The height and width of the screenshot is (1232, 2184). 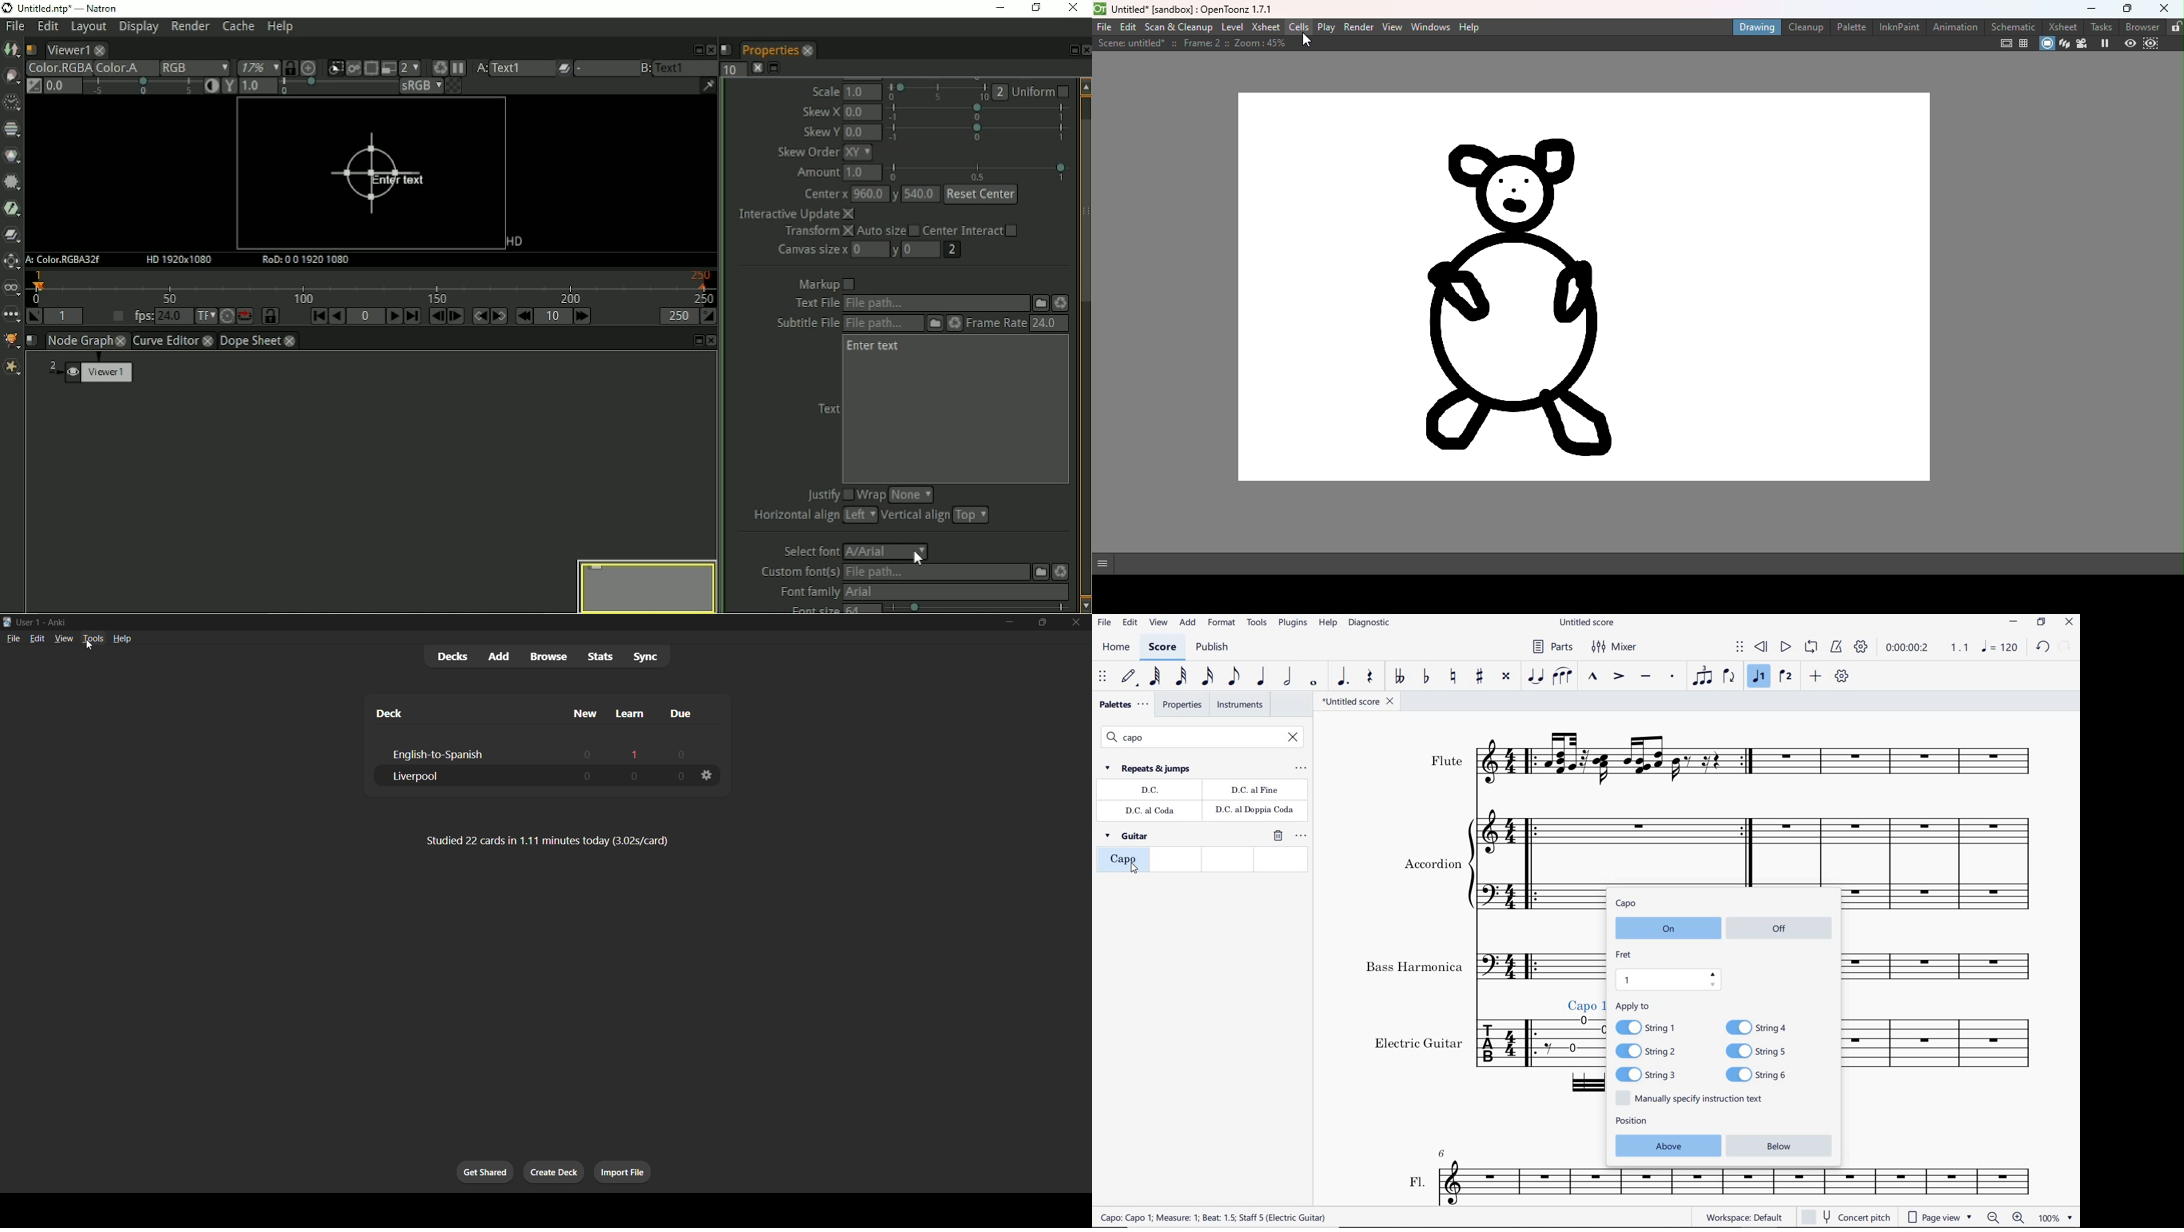 What do you see at coordinates (1652, 1026) in the screenshot?
I see `String 1 toggle` at bounding box center [1652, 1026].